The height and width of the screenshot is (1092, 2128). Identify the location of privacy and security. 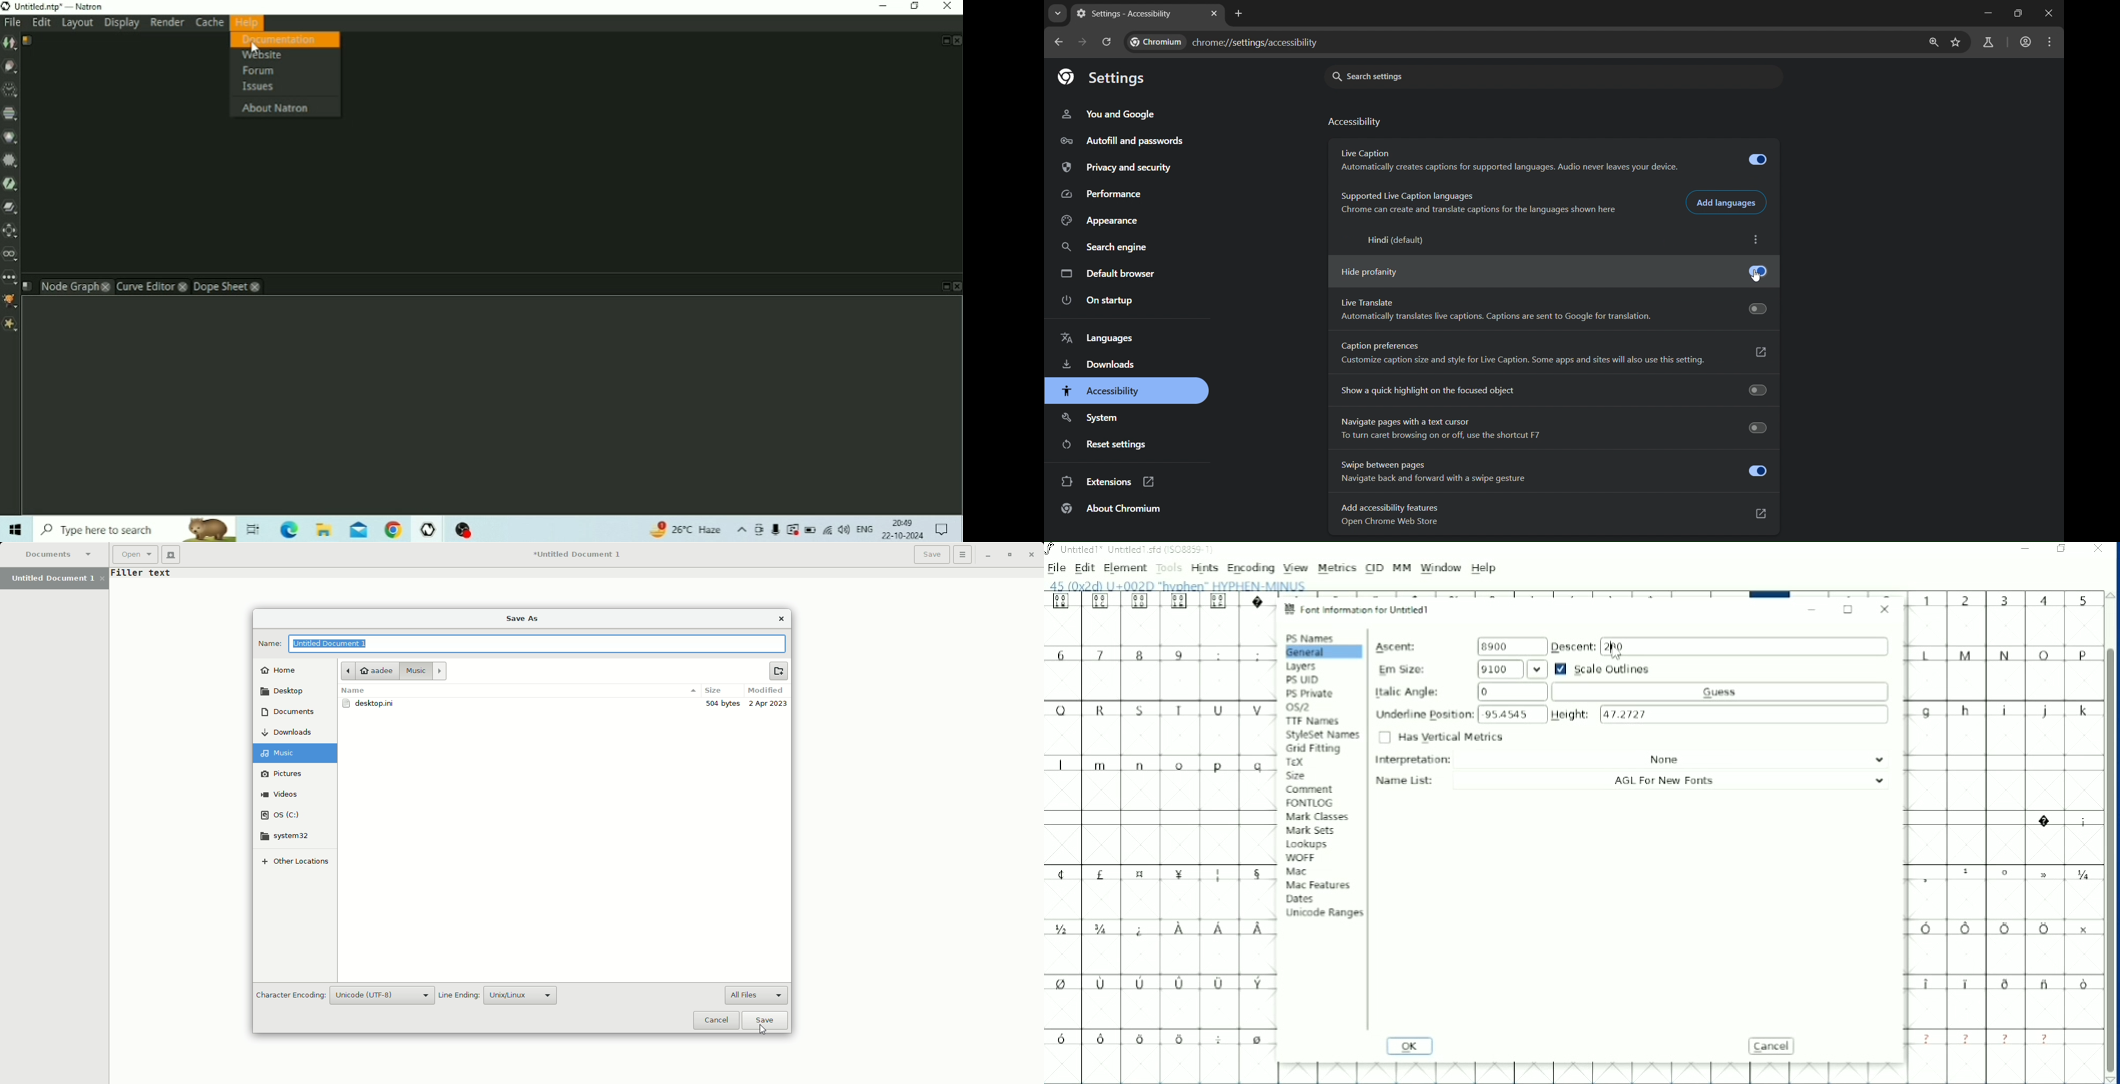
(1117, 167).